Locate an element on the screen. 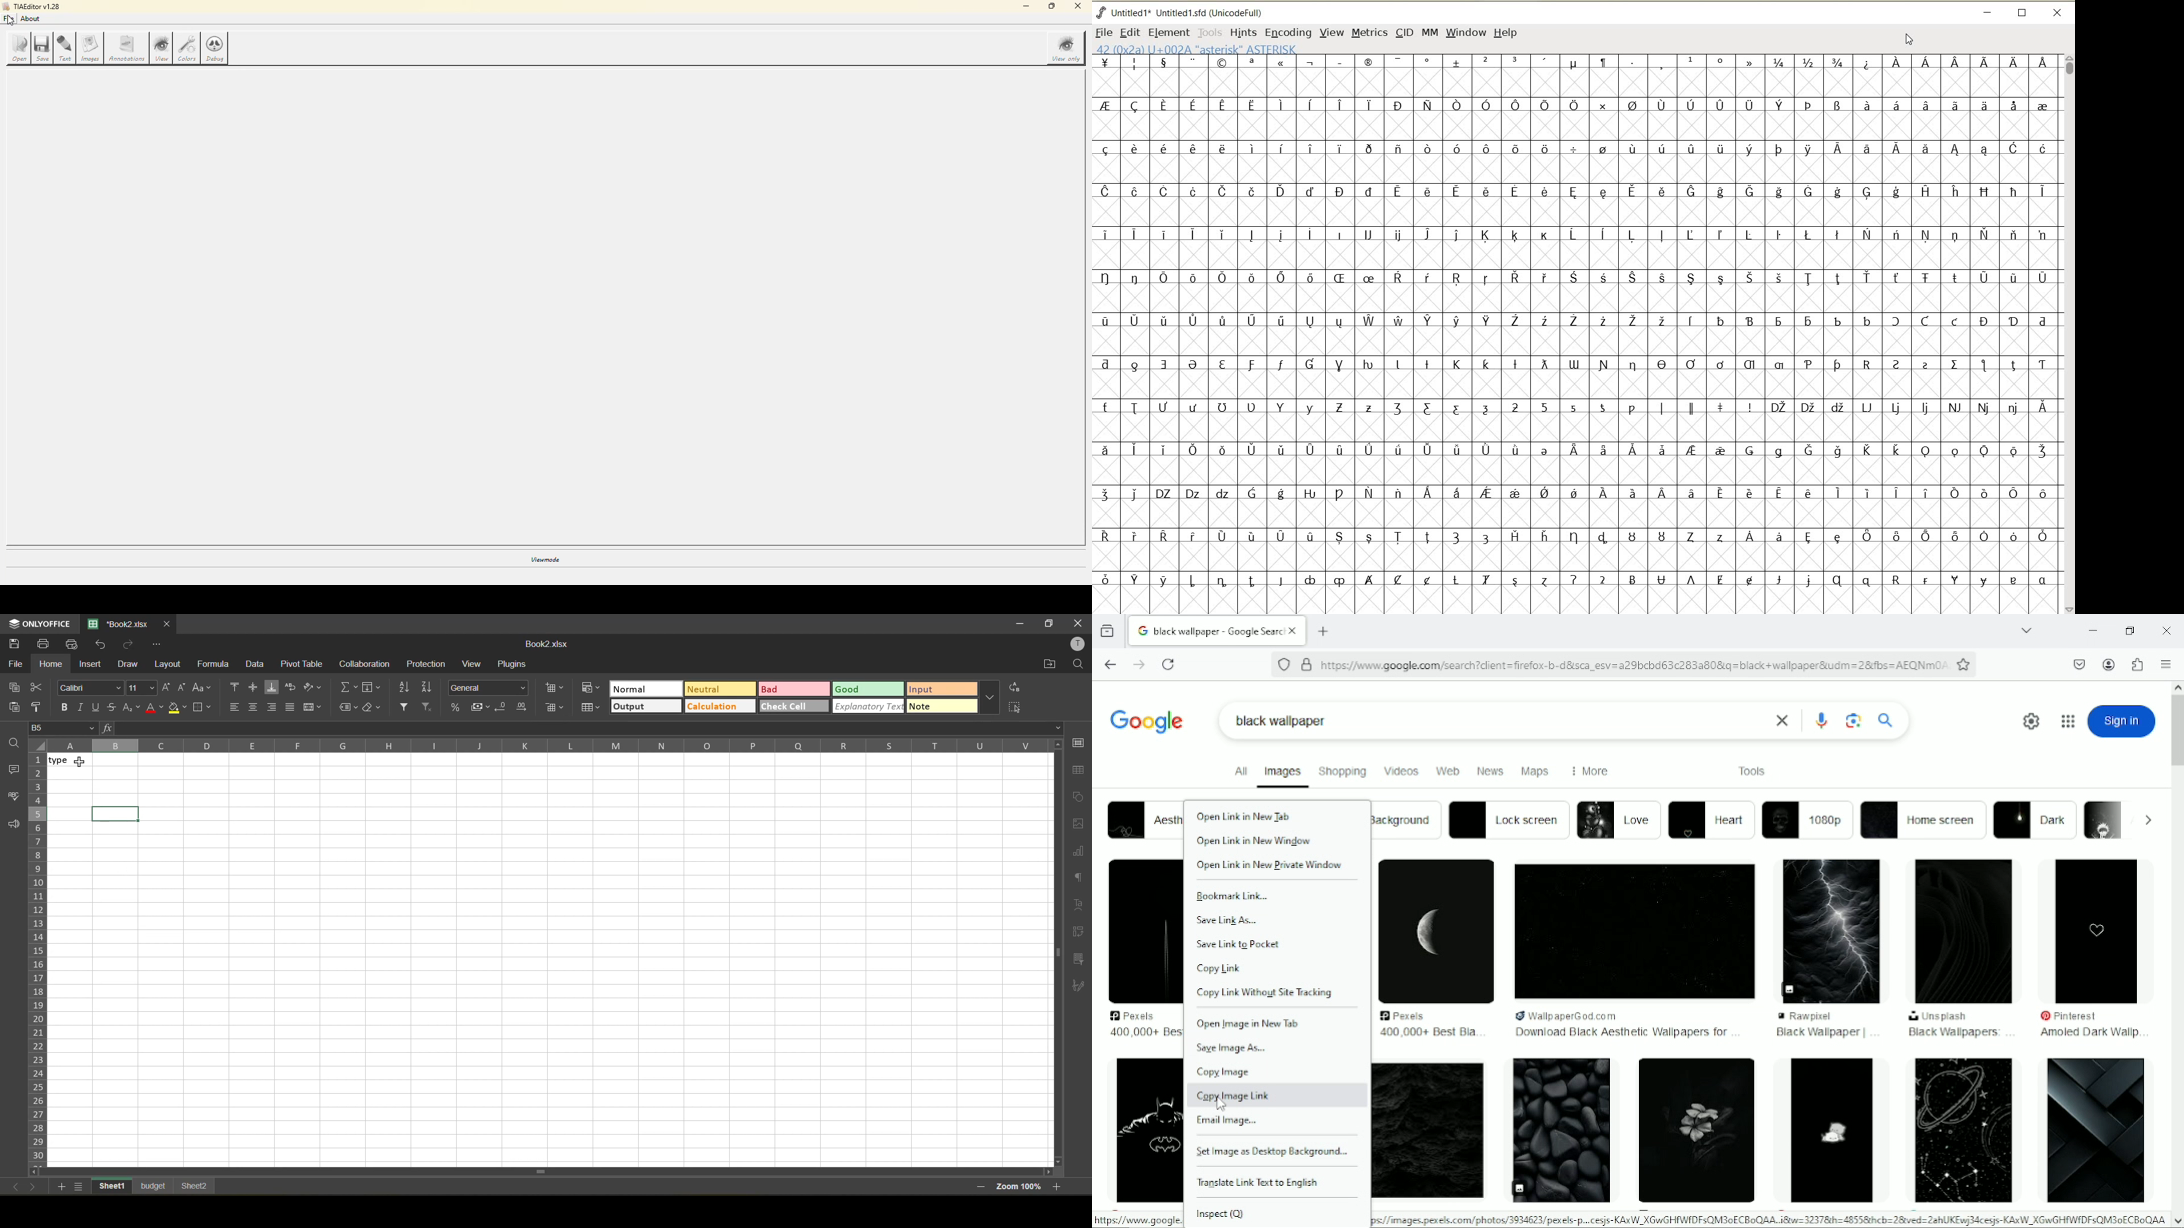 The height and width of the screenshot is (1232, 2184). move right is located at coordinates (1046, 1172).